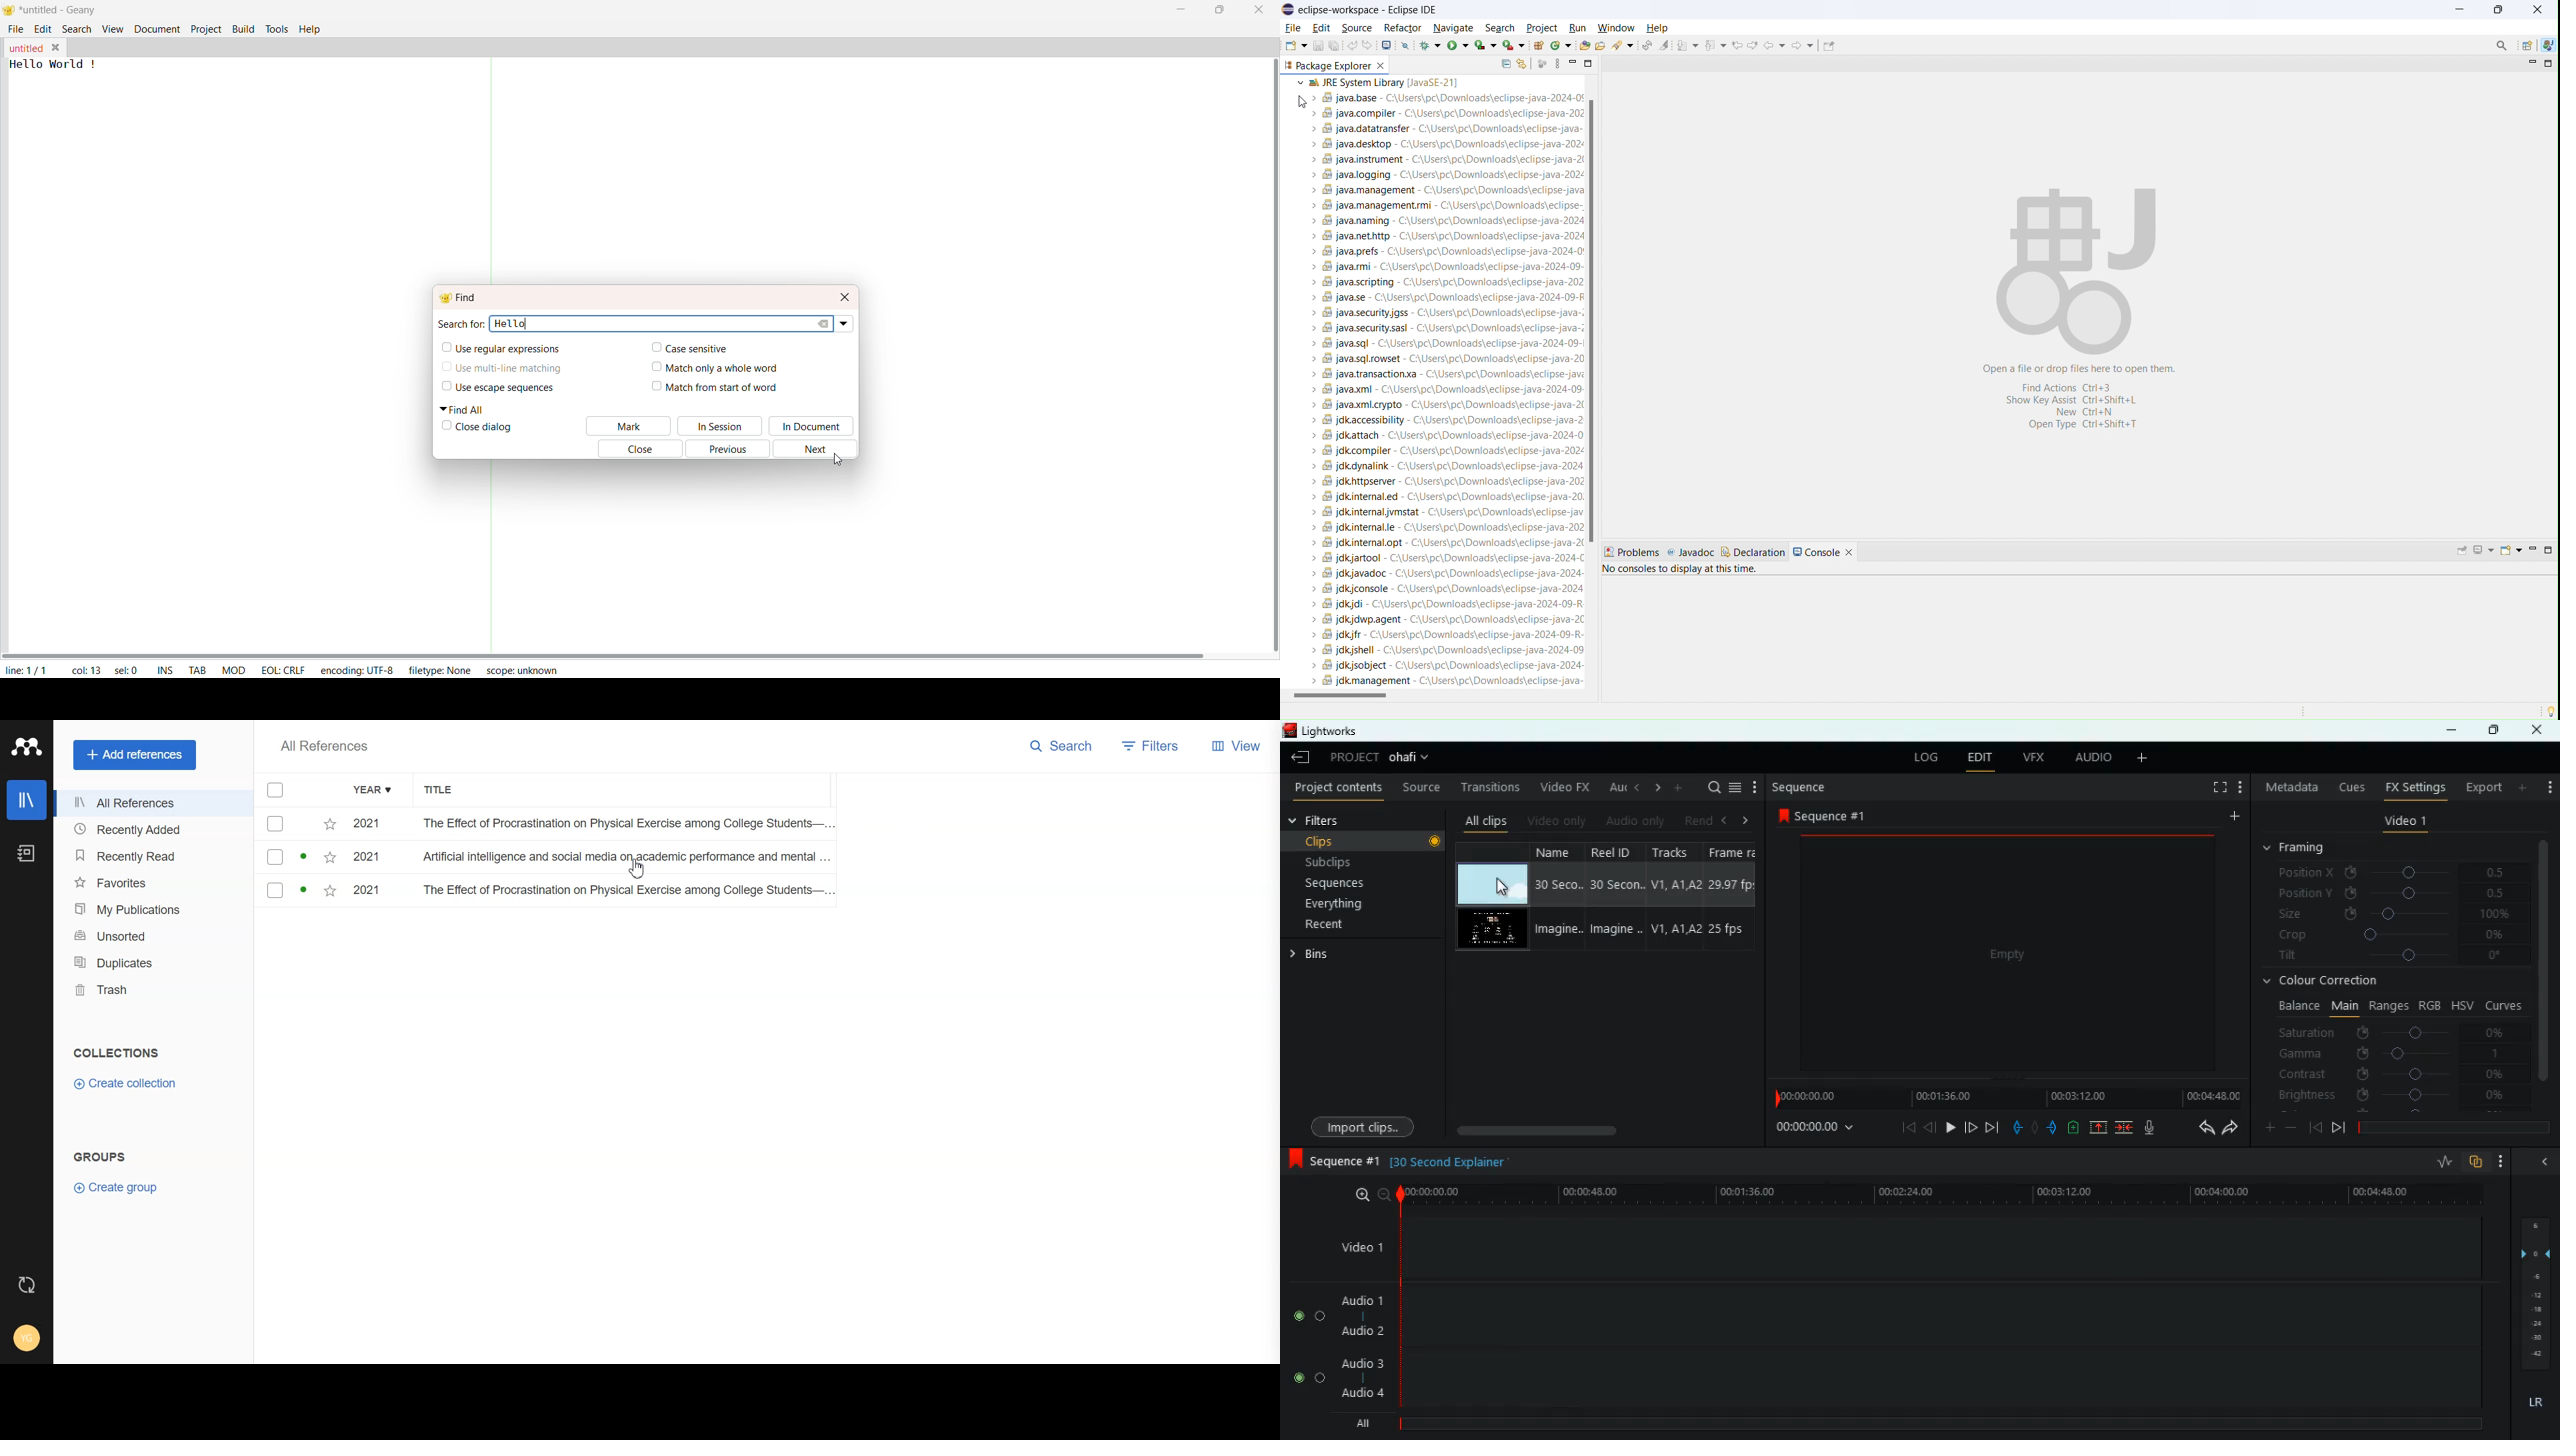 This screenshot has width=2576, height=1456. What do you see at coordinates (1061, 746) in the screenshot?
I see `Search` at bounding box center [1061, 746].